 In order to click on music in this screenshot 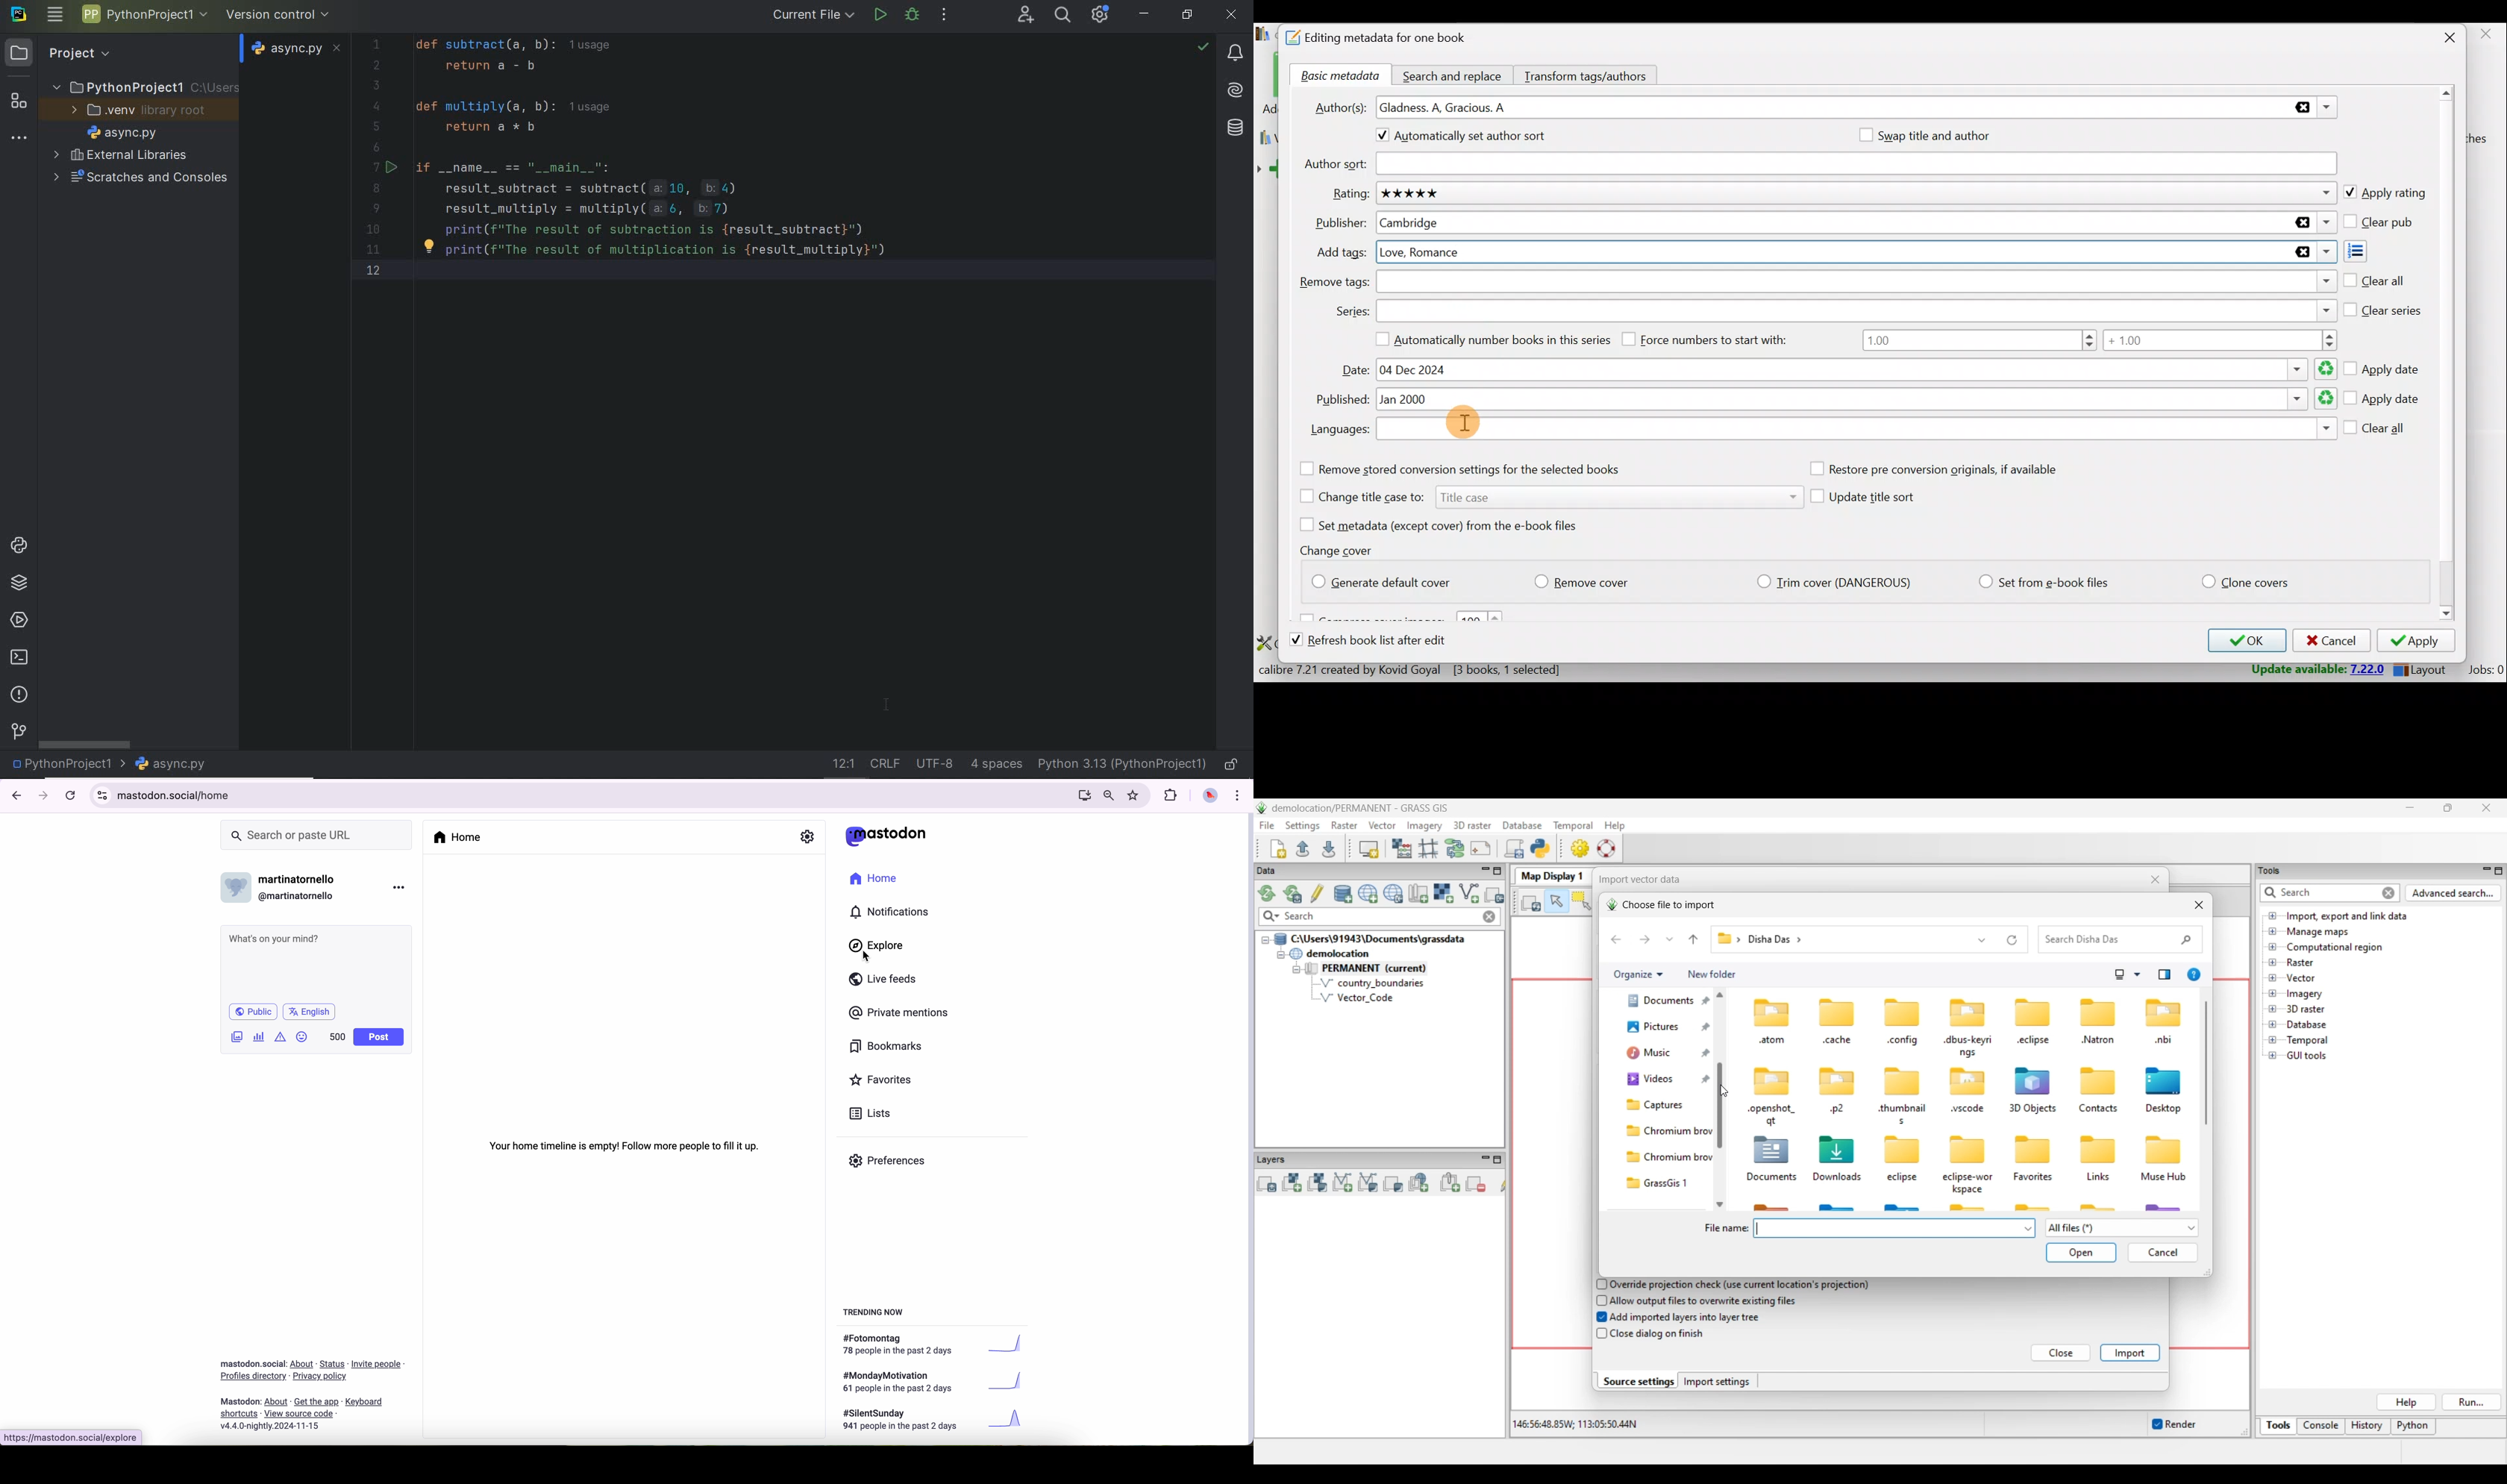, I will do `click(1657, 1056)`.